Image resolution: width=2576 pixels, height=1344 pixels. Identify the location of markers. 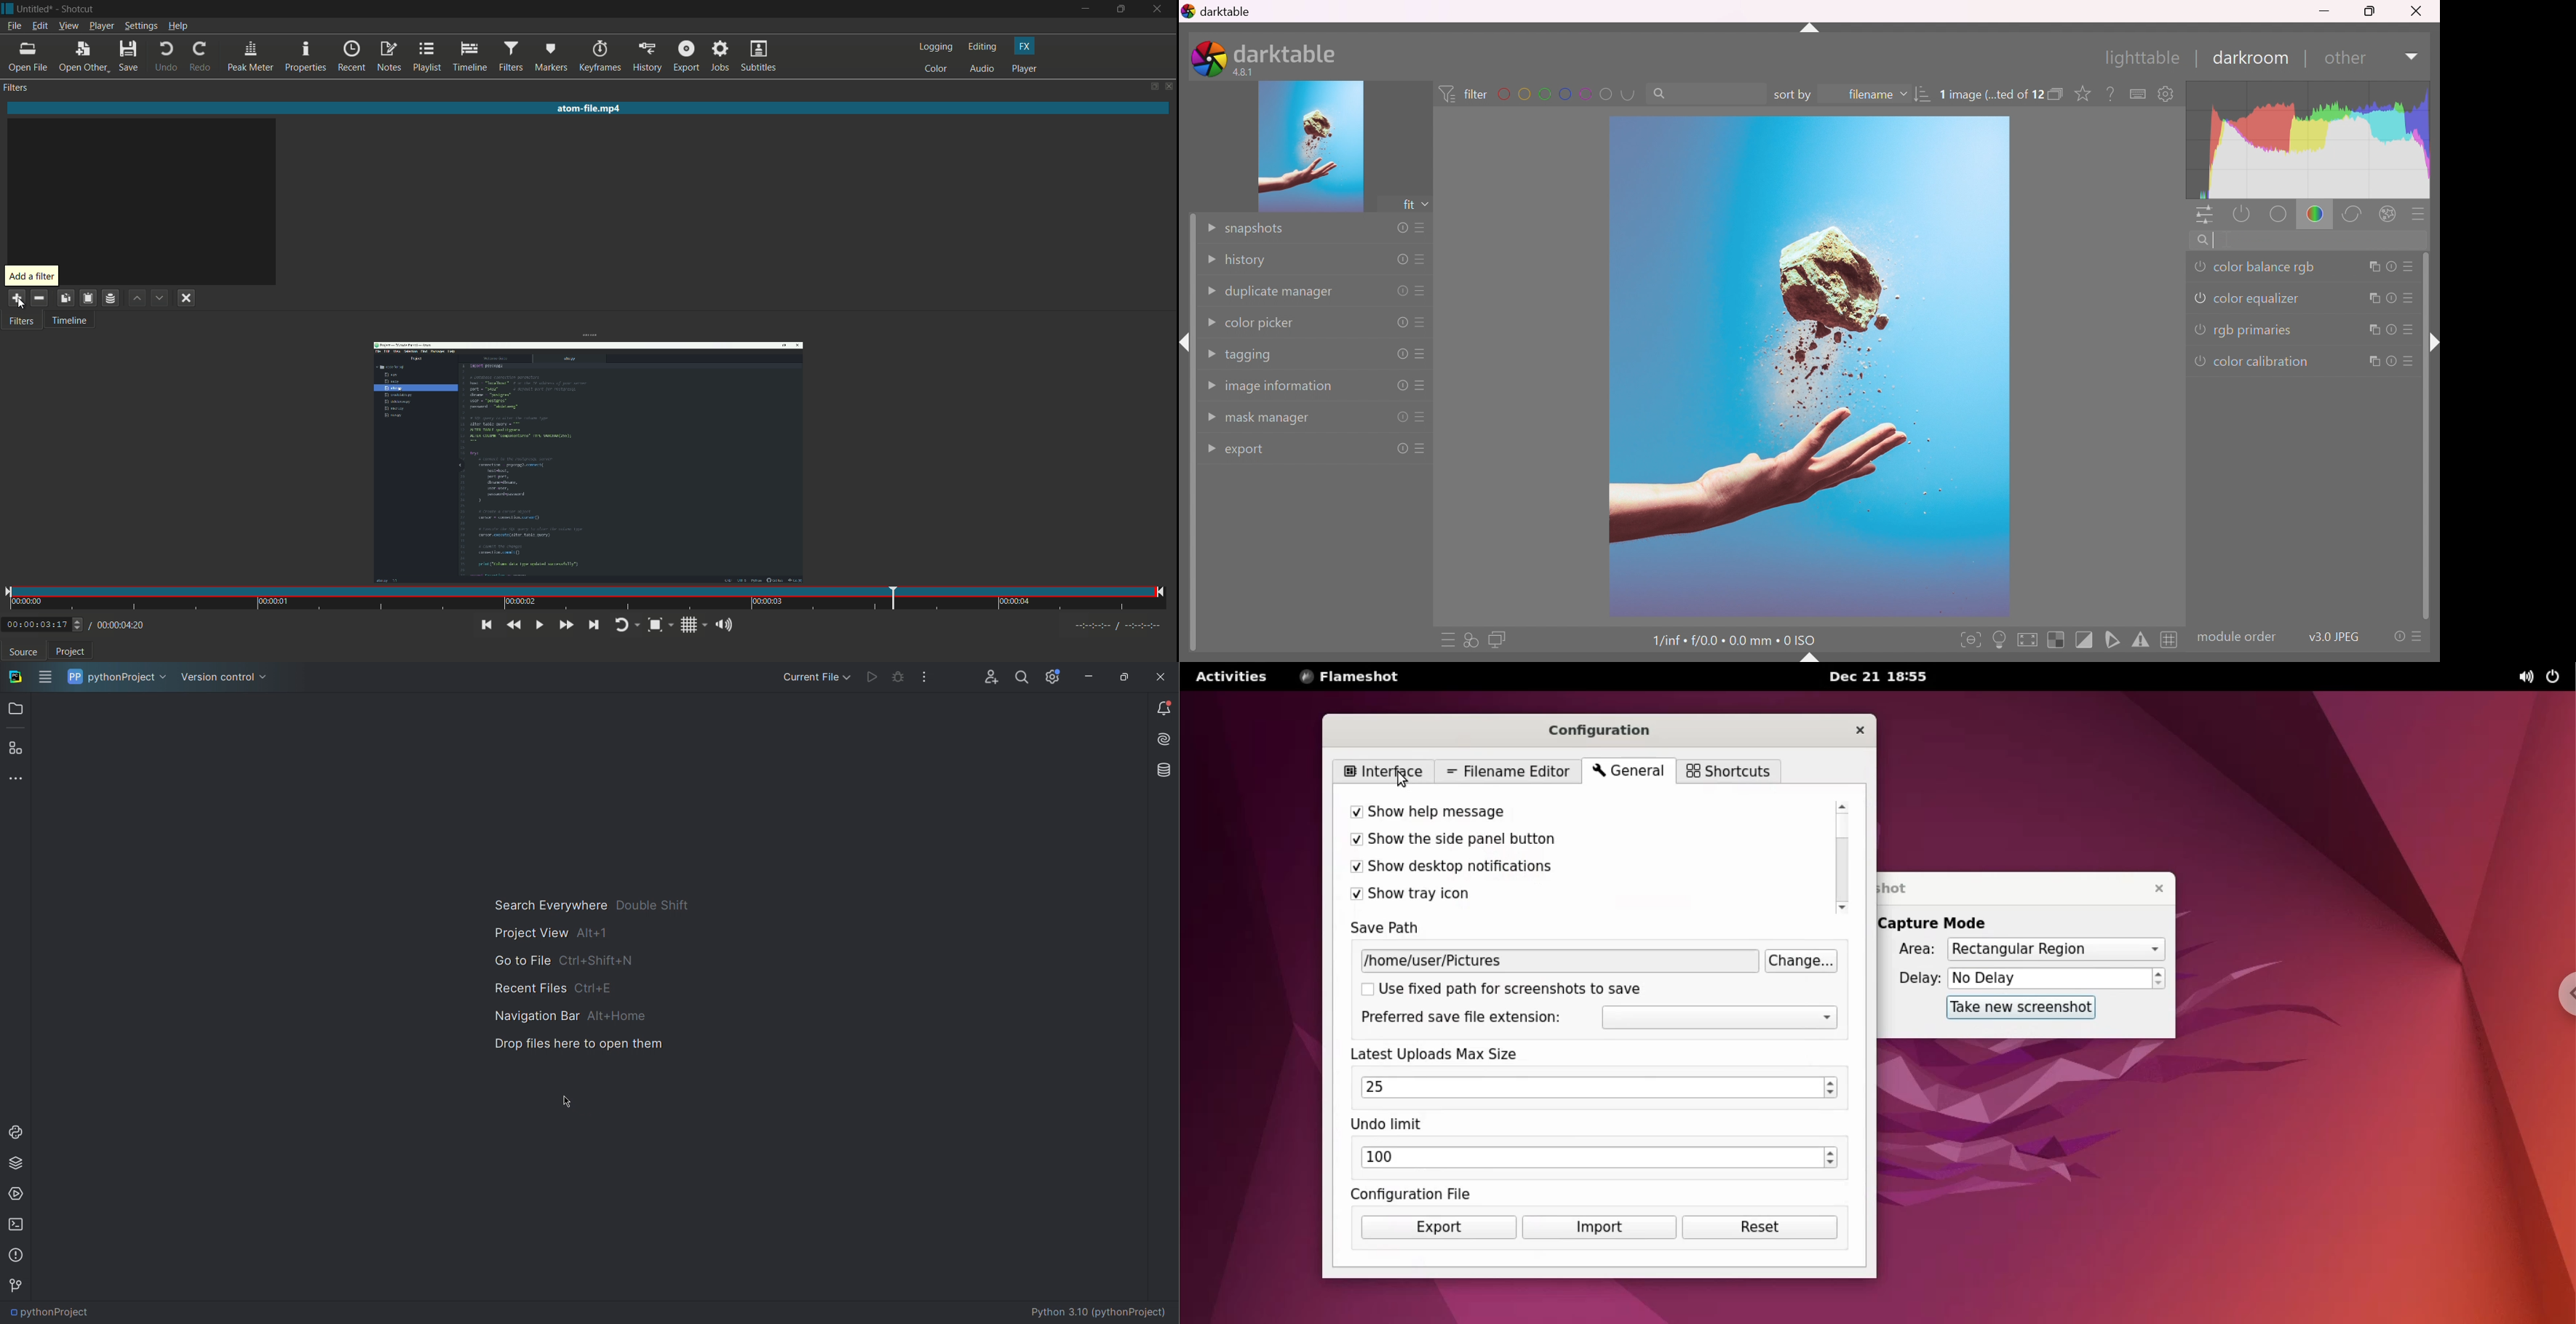
(551, 56).